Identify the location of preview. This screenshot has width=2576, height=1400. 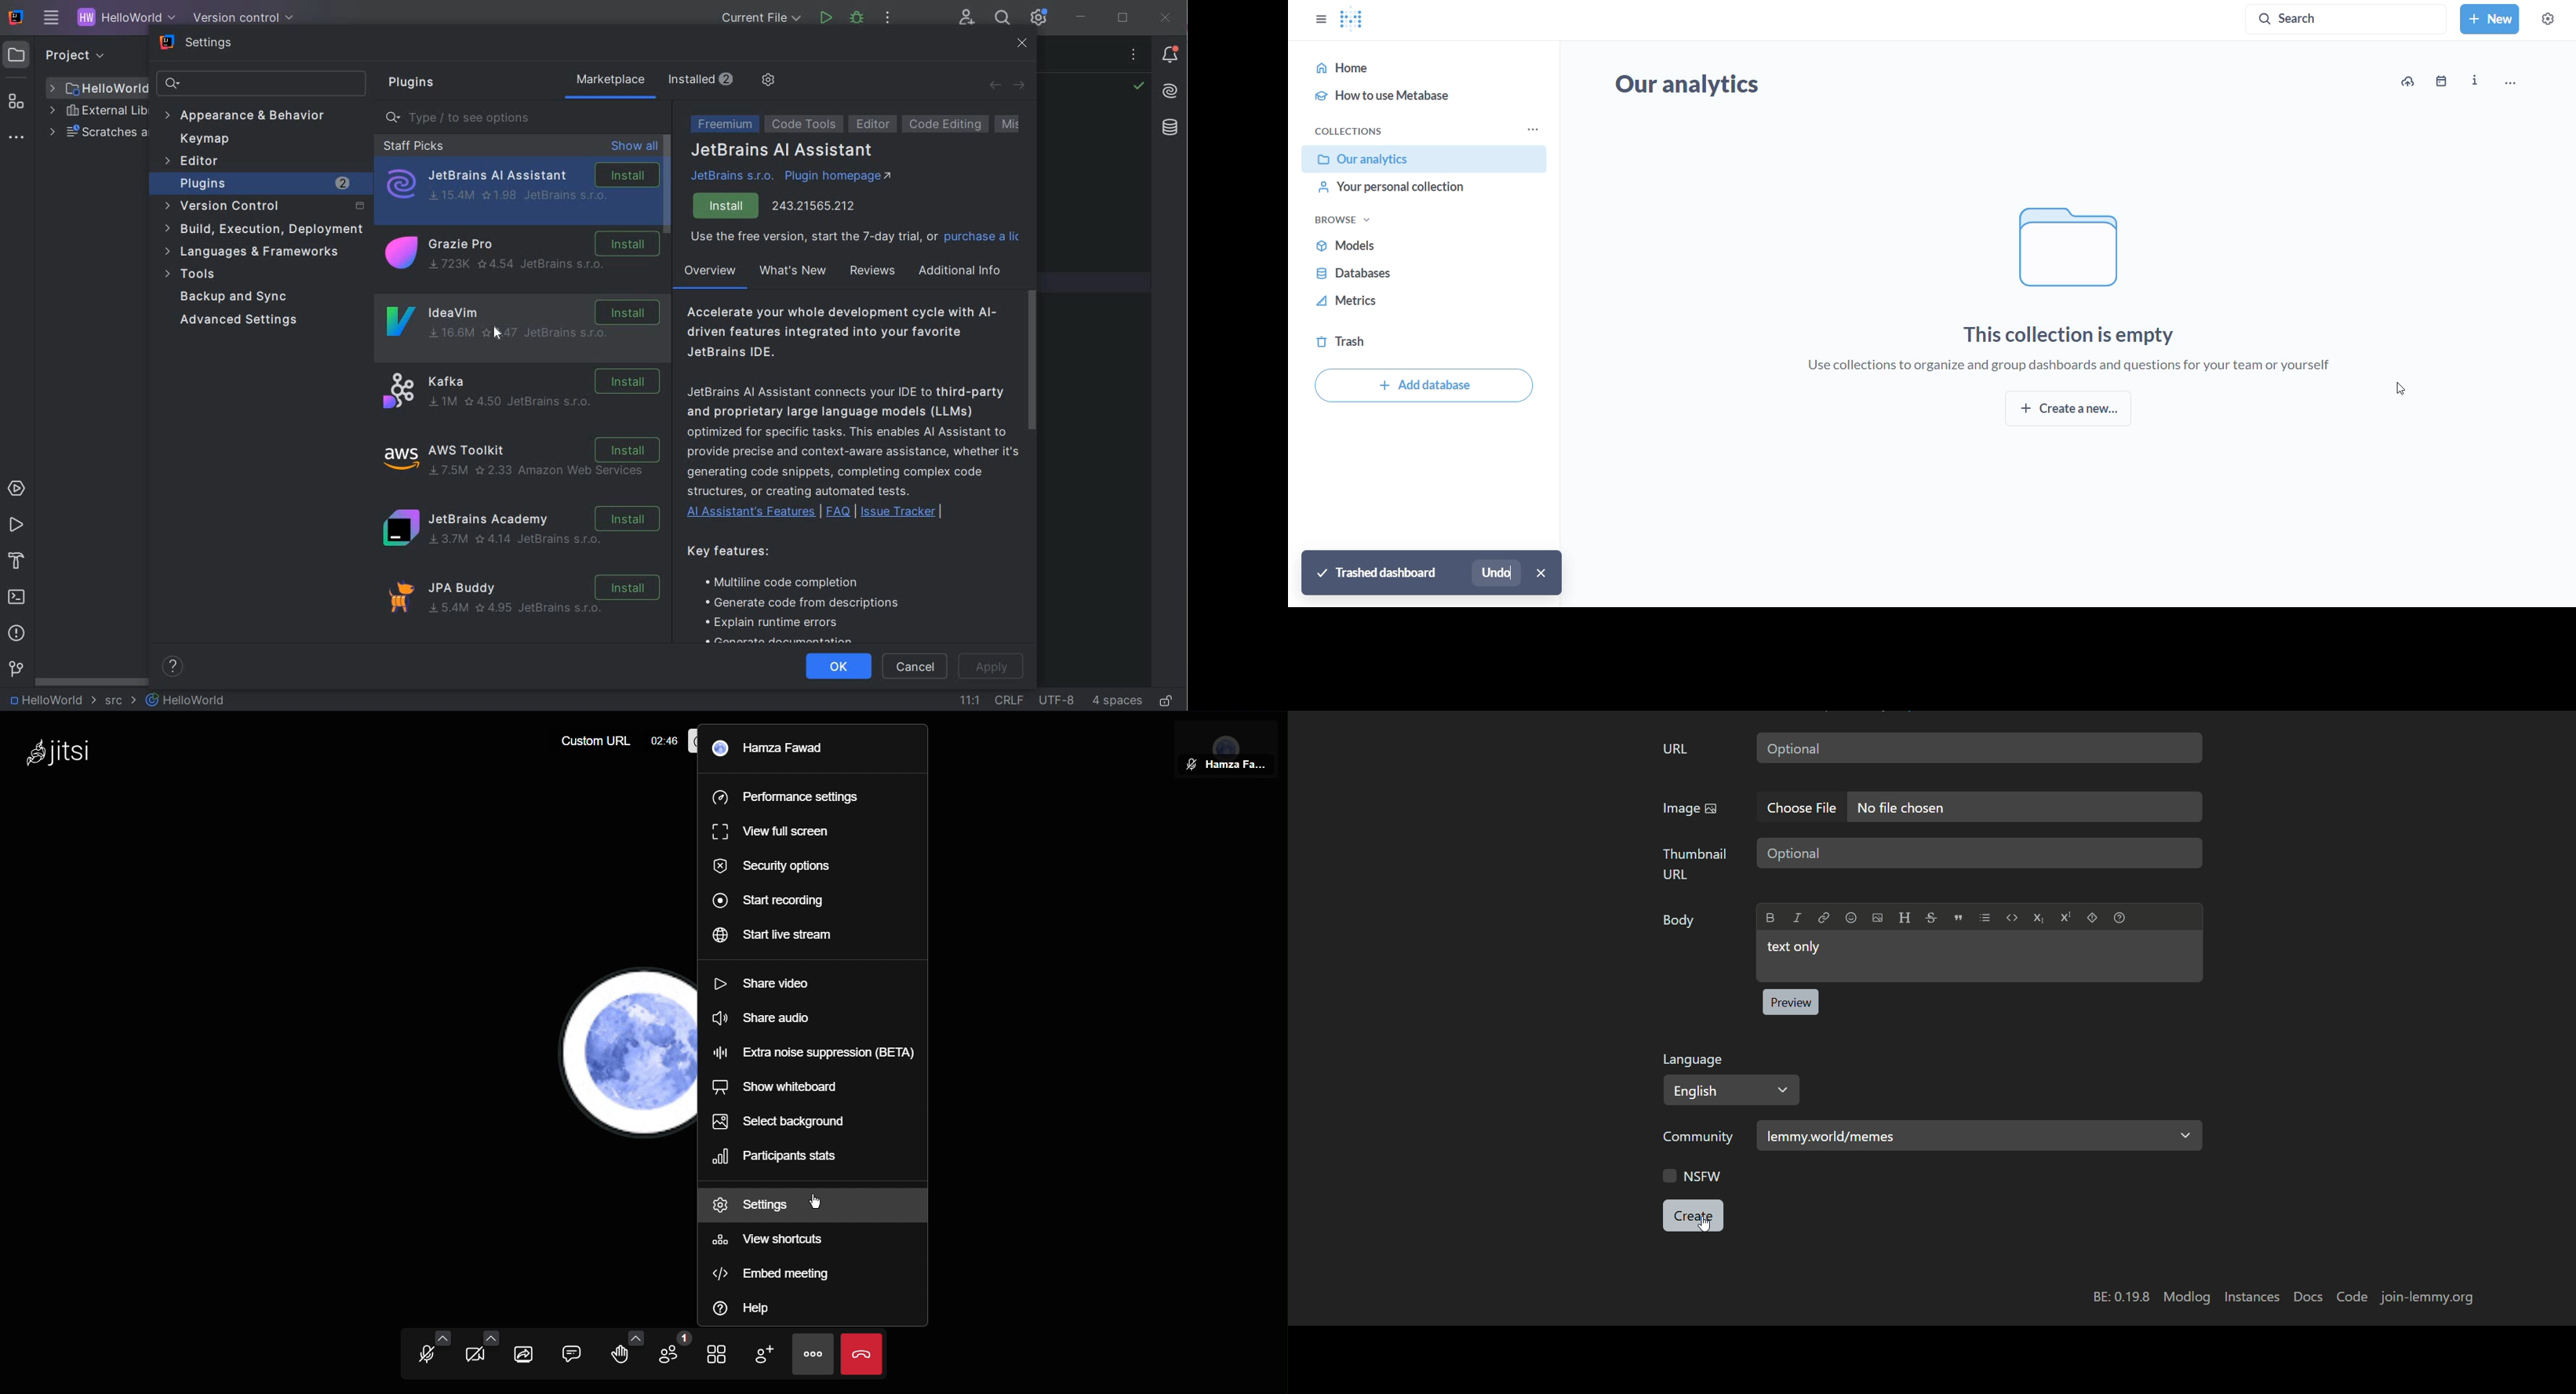
(1790, 1002).